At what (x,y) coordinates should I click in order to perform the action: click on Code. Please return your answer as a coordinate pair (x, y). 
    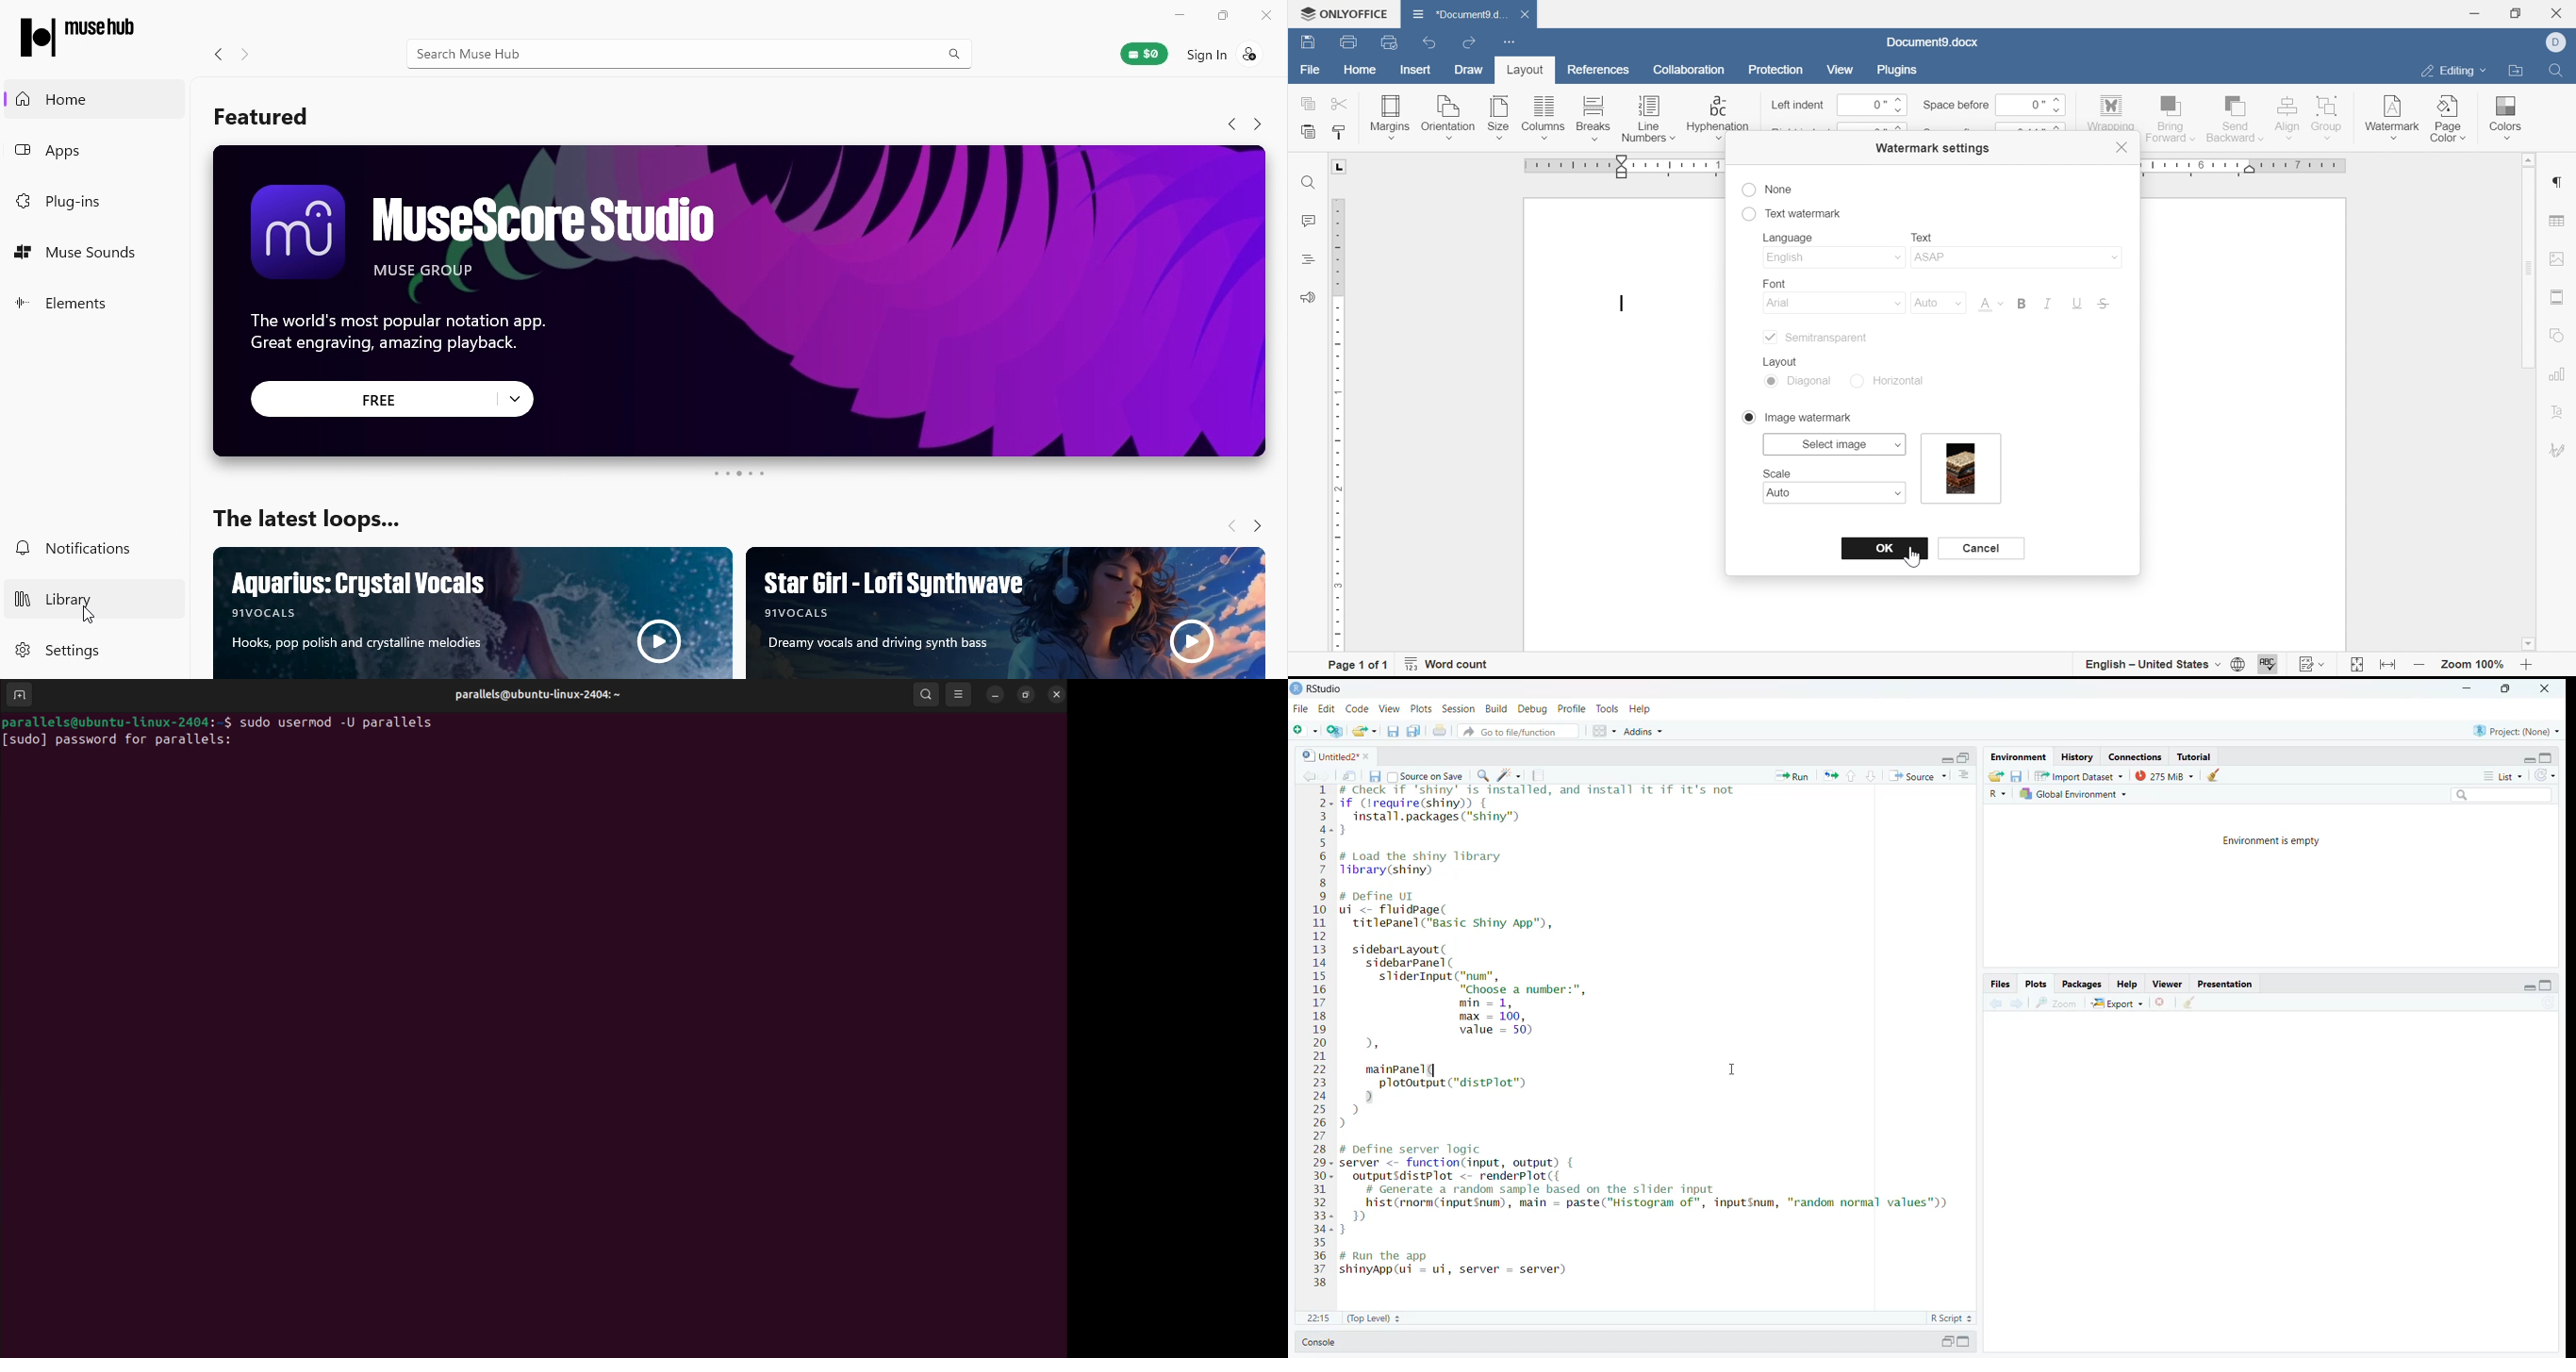
    Looking at the image, I should click on (1358, 708).